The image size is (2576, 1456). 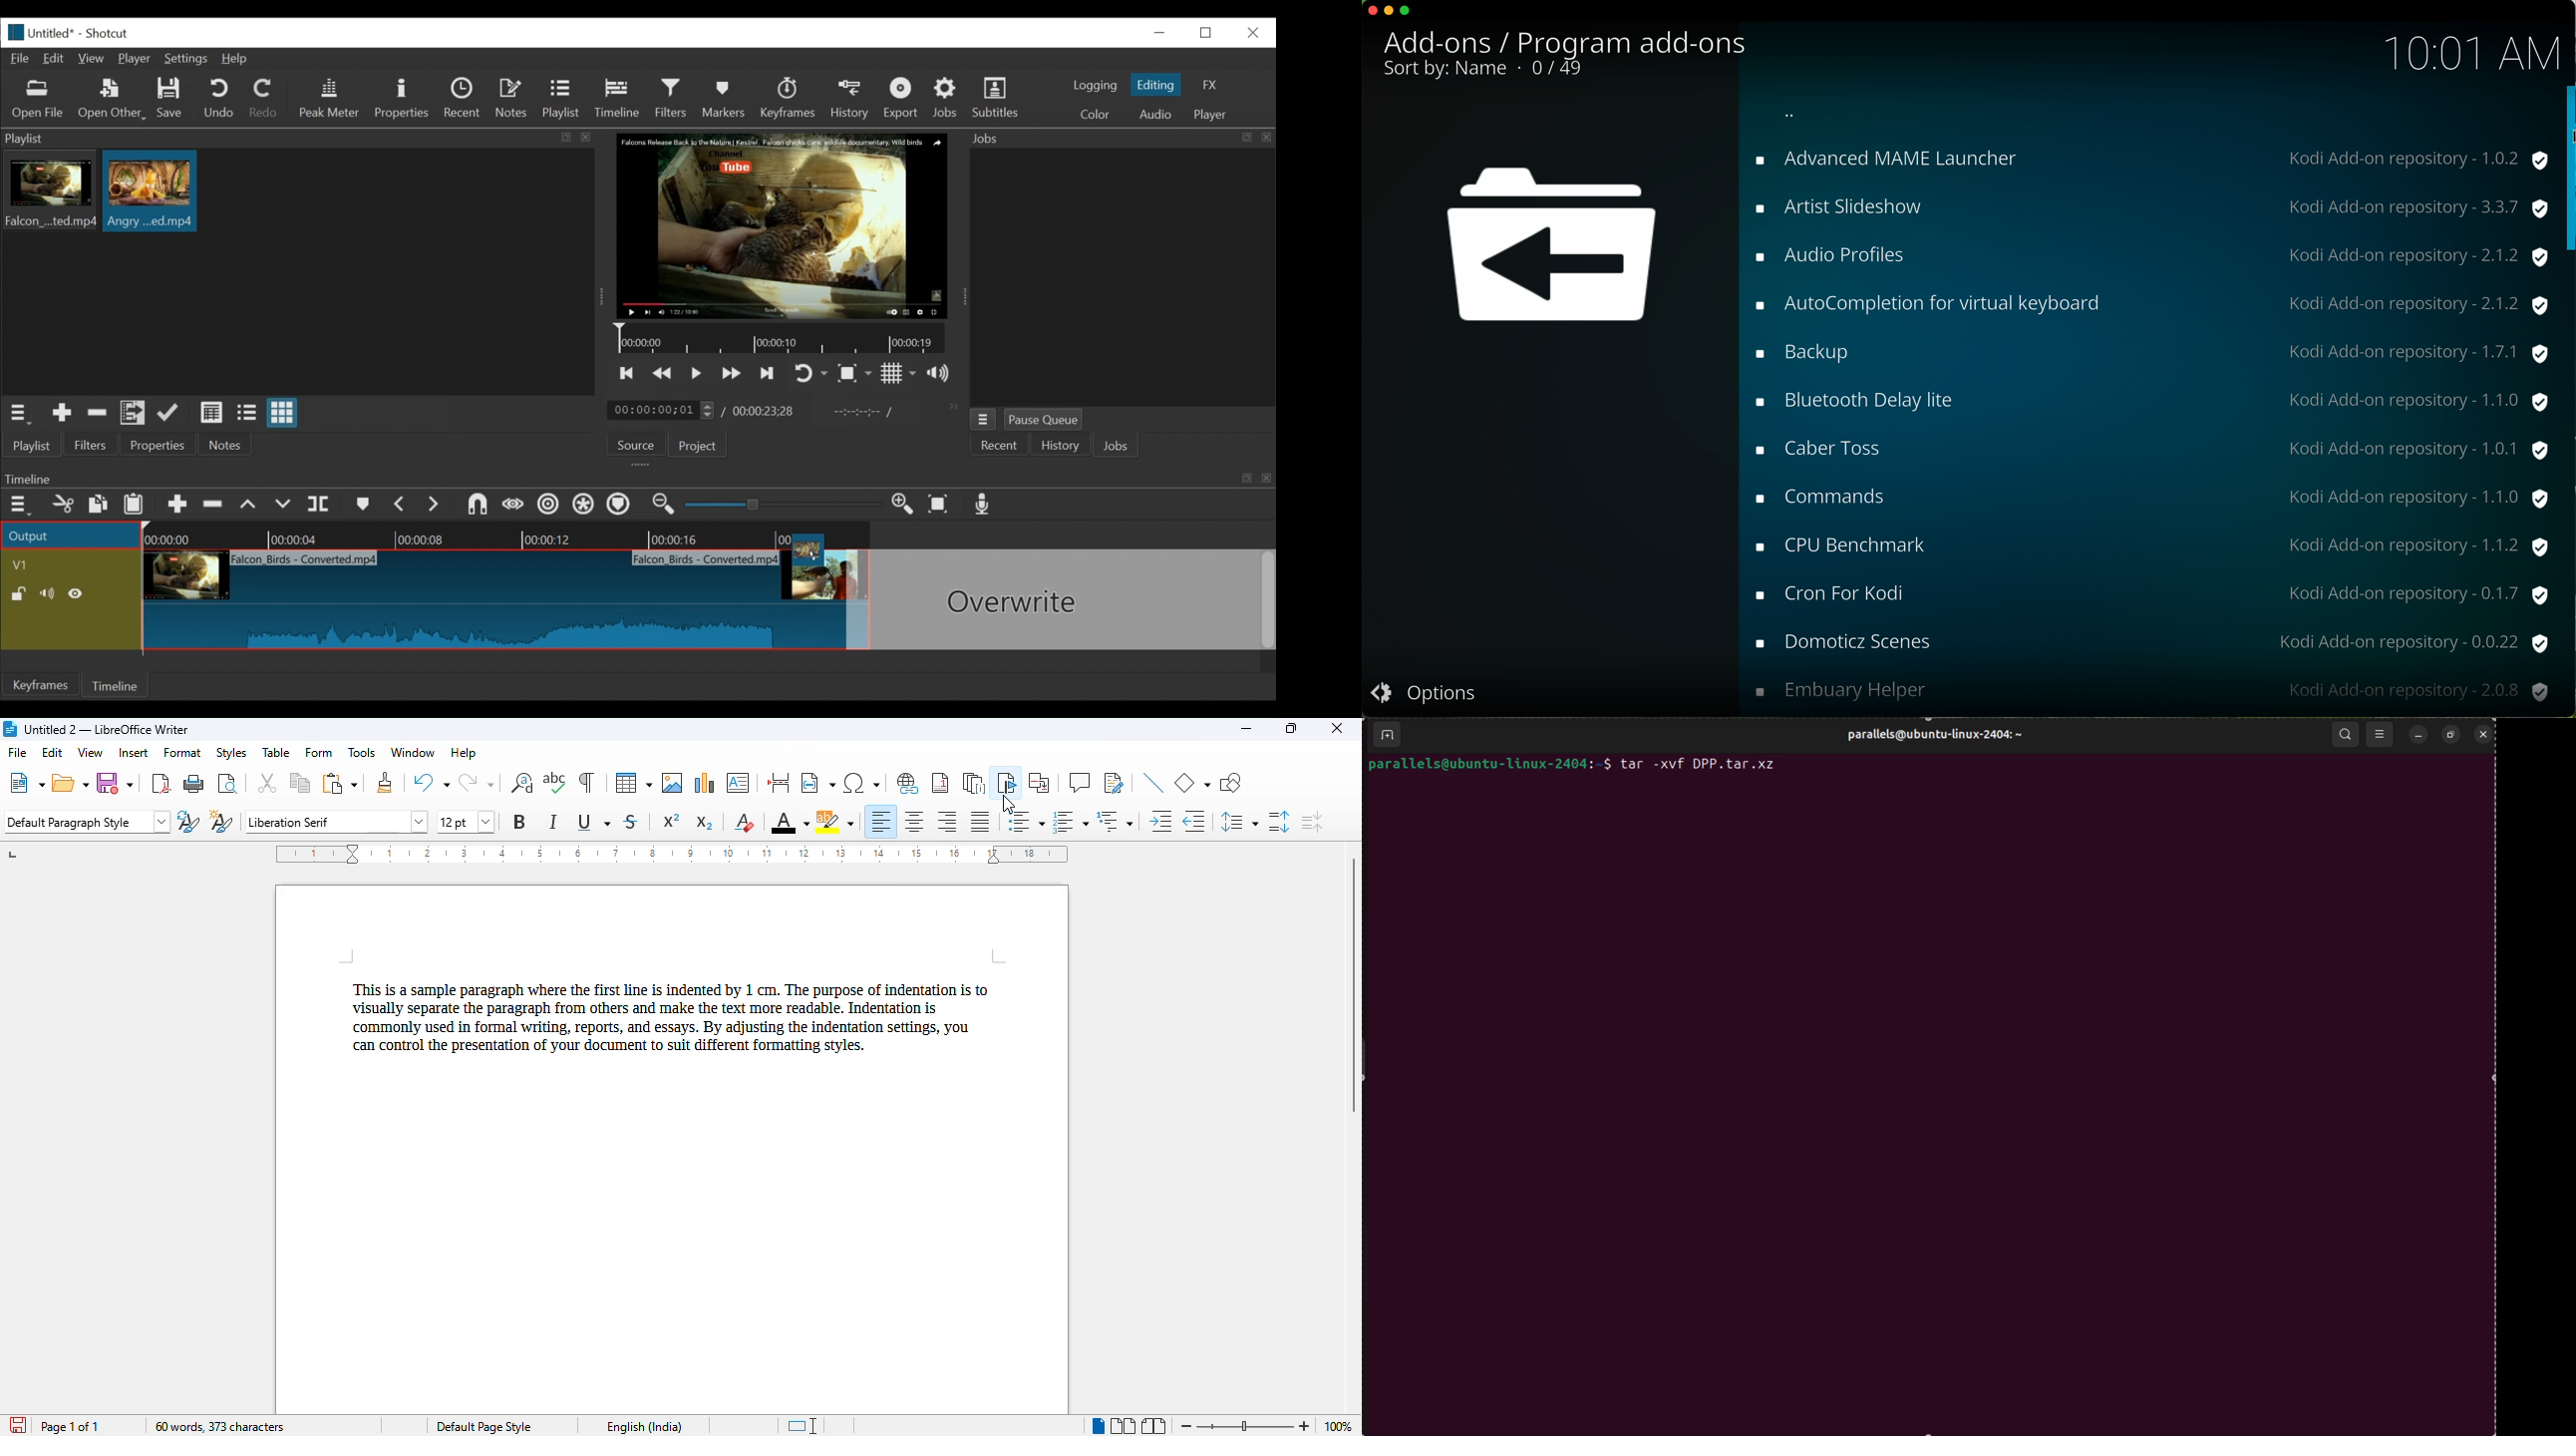 I want to click on italic, so click(x=554, y=821).